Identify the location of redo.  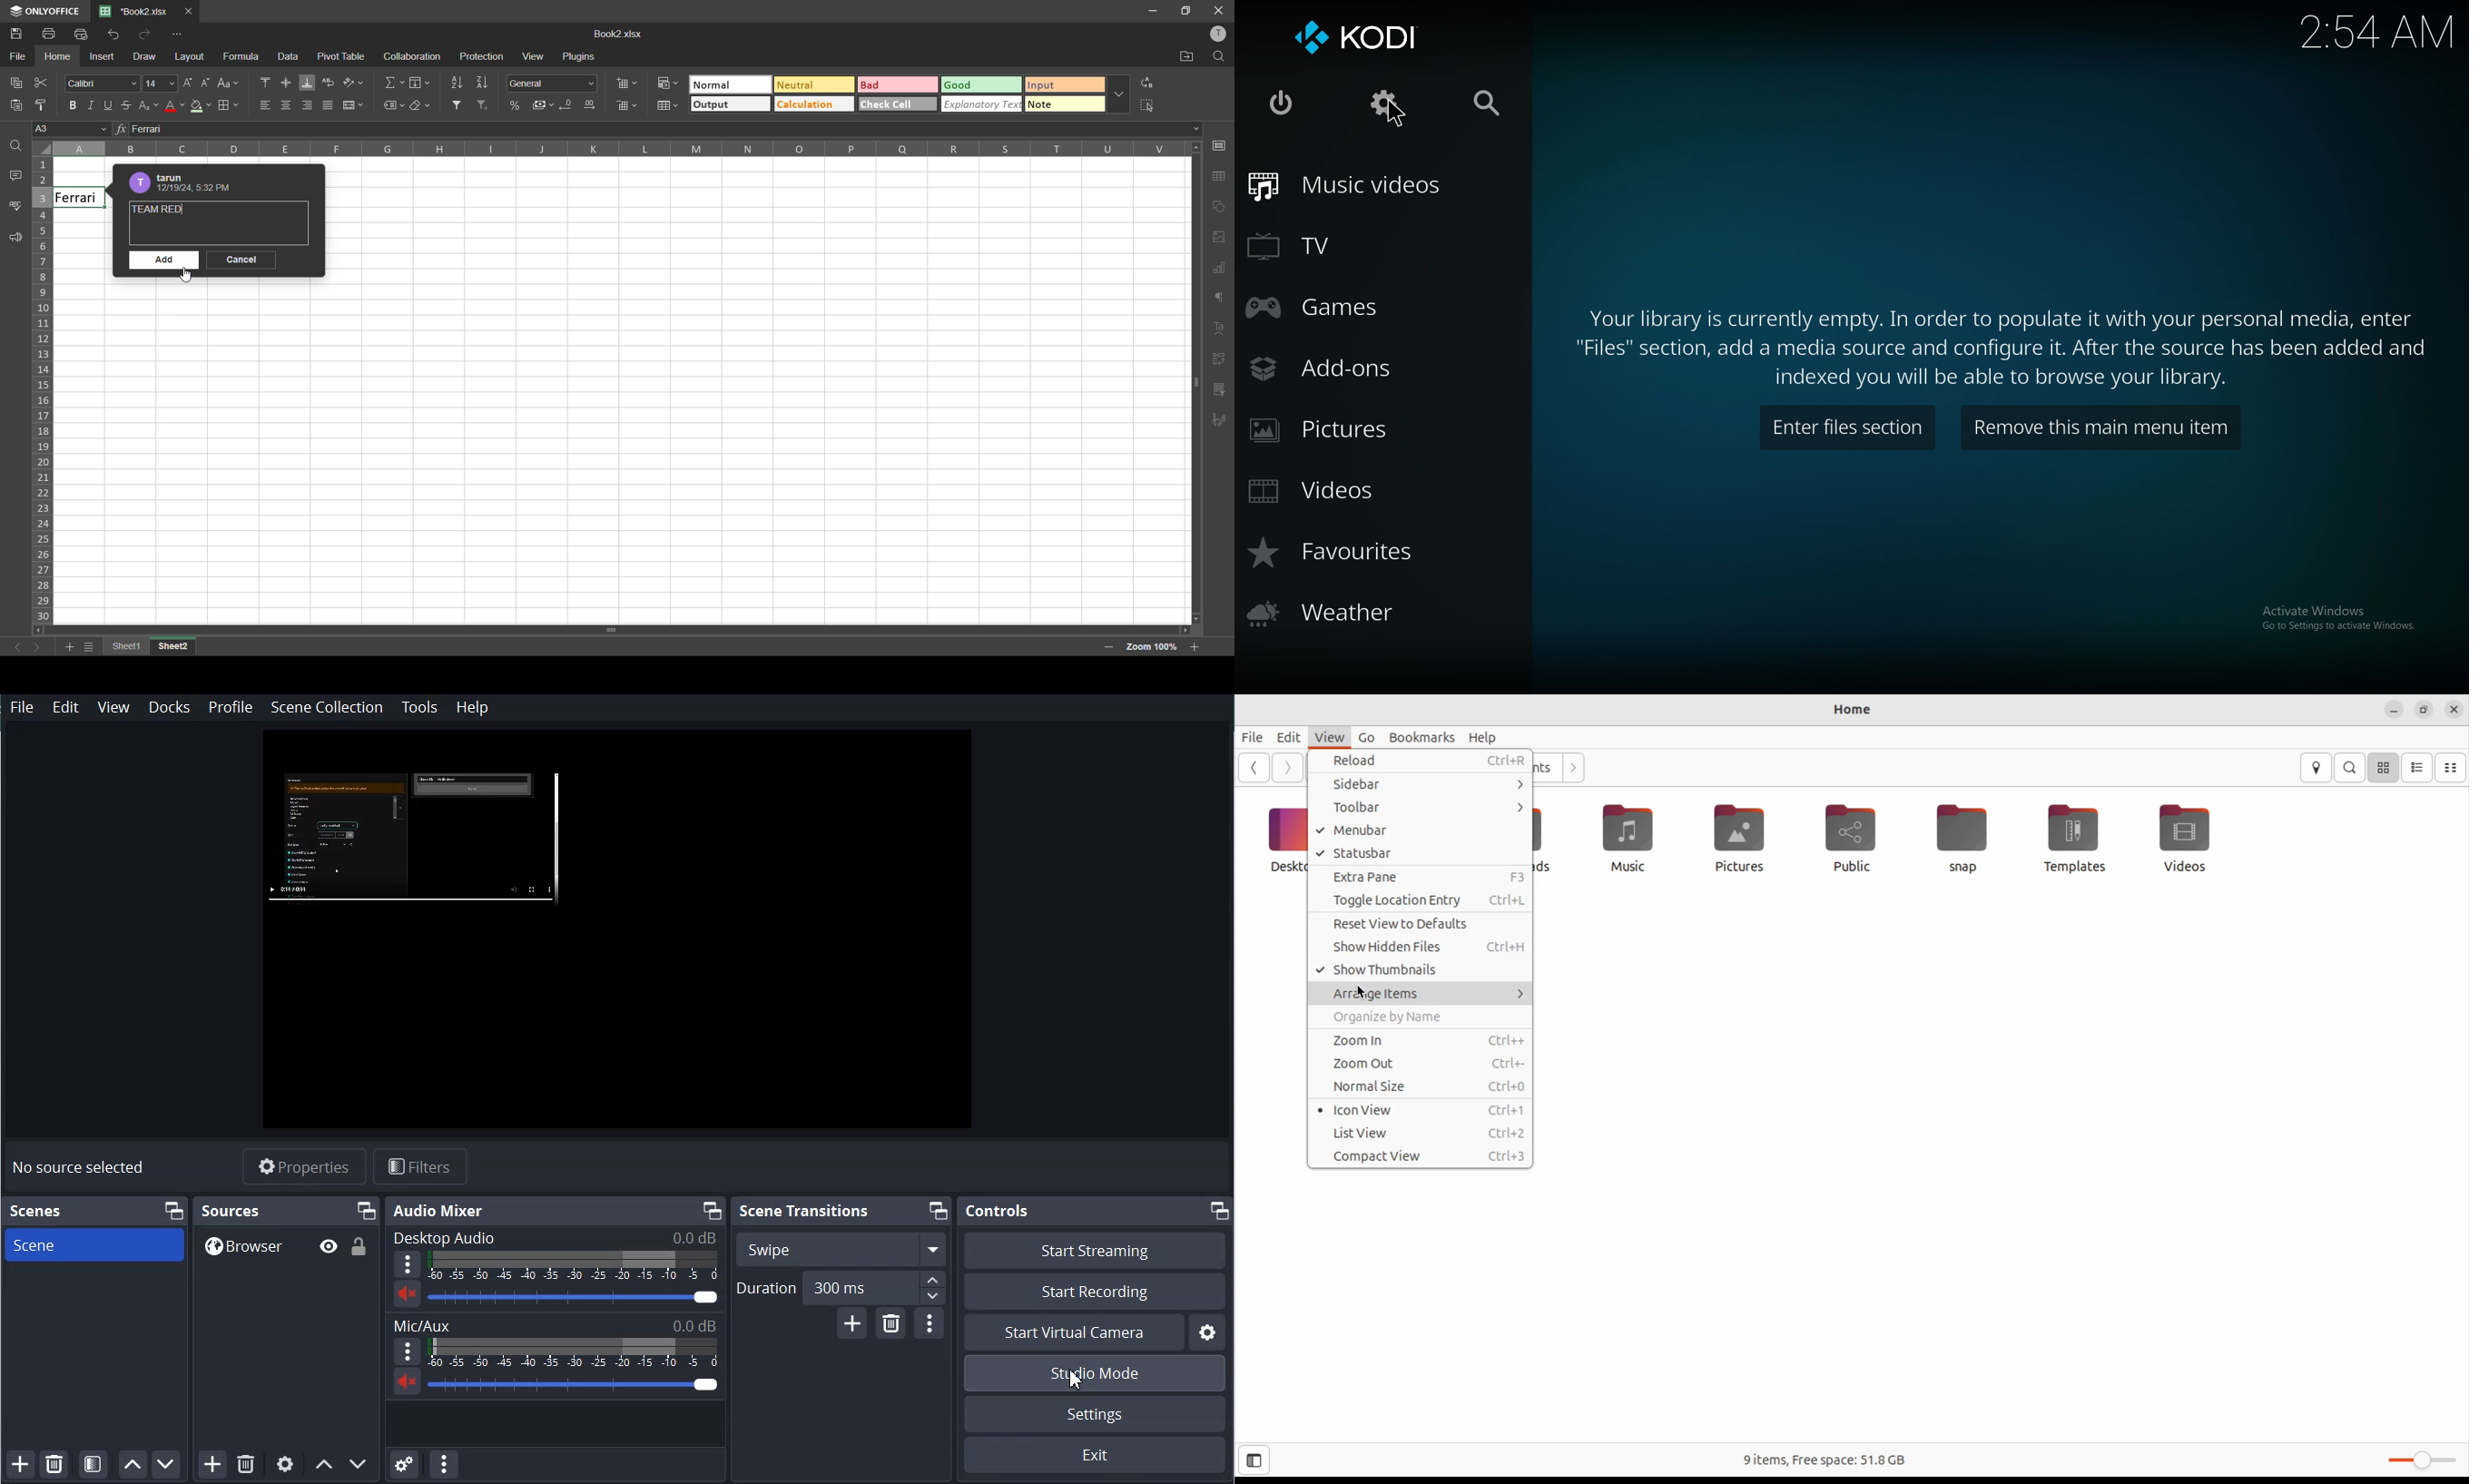
(147, 35).